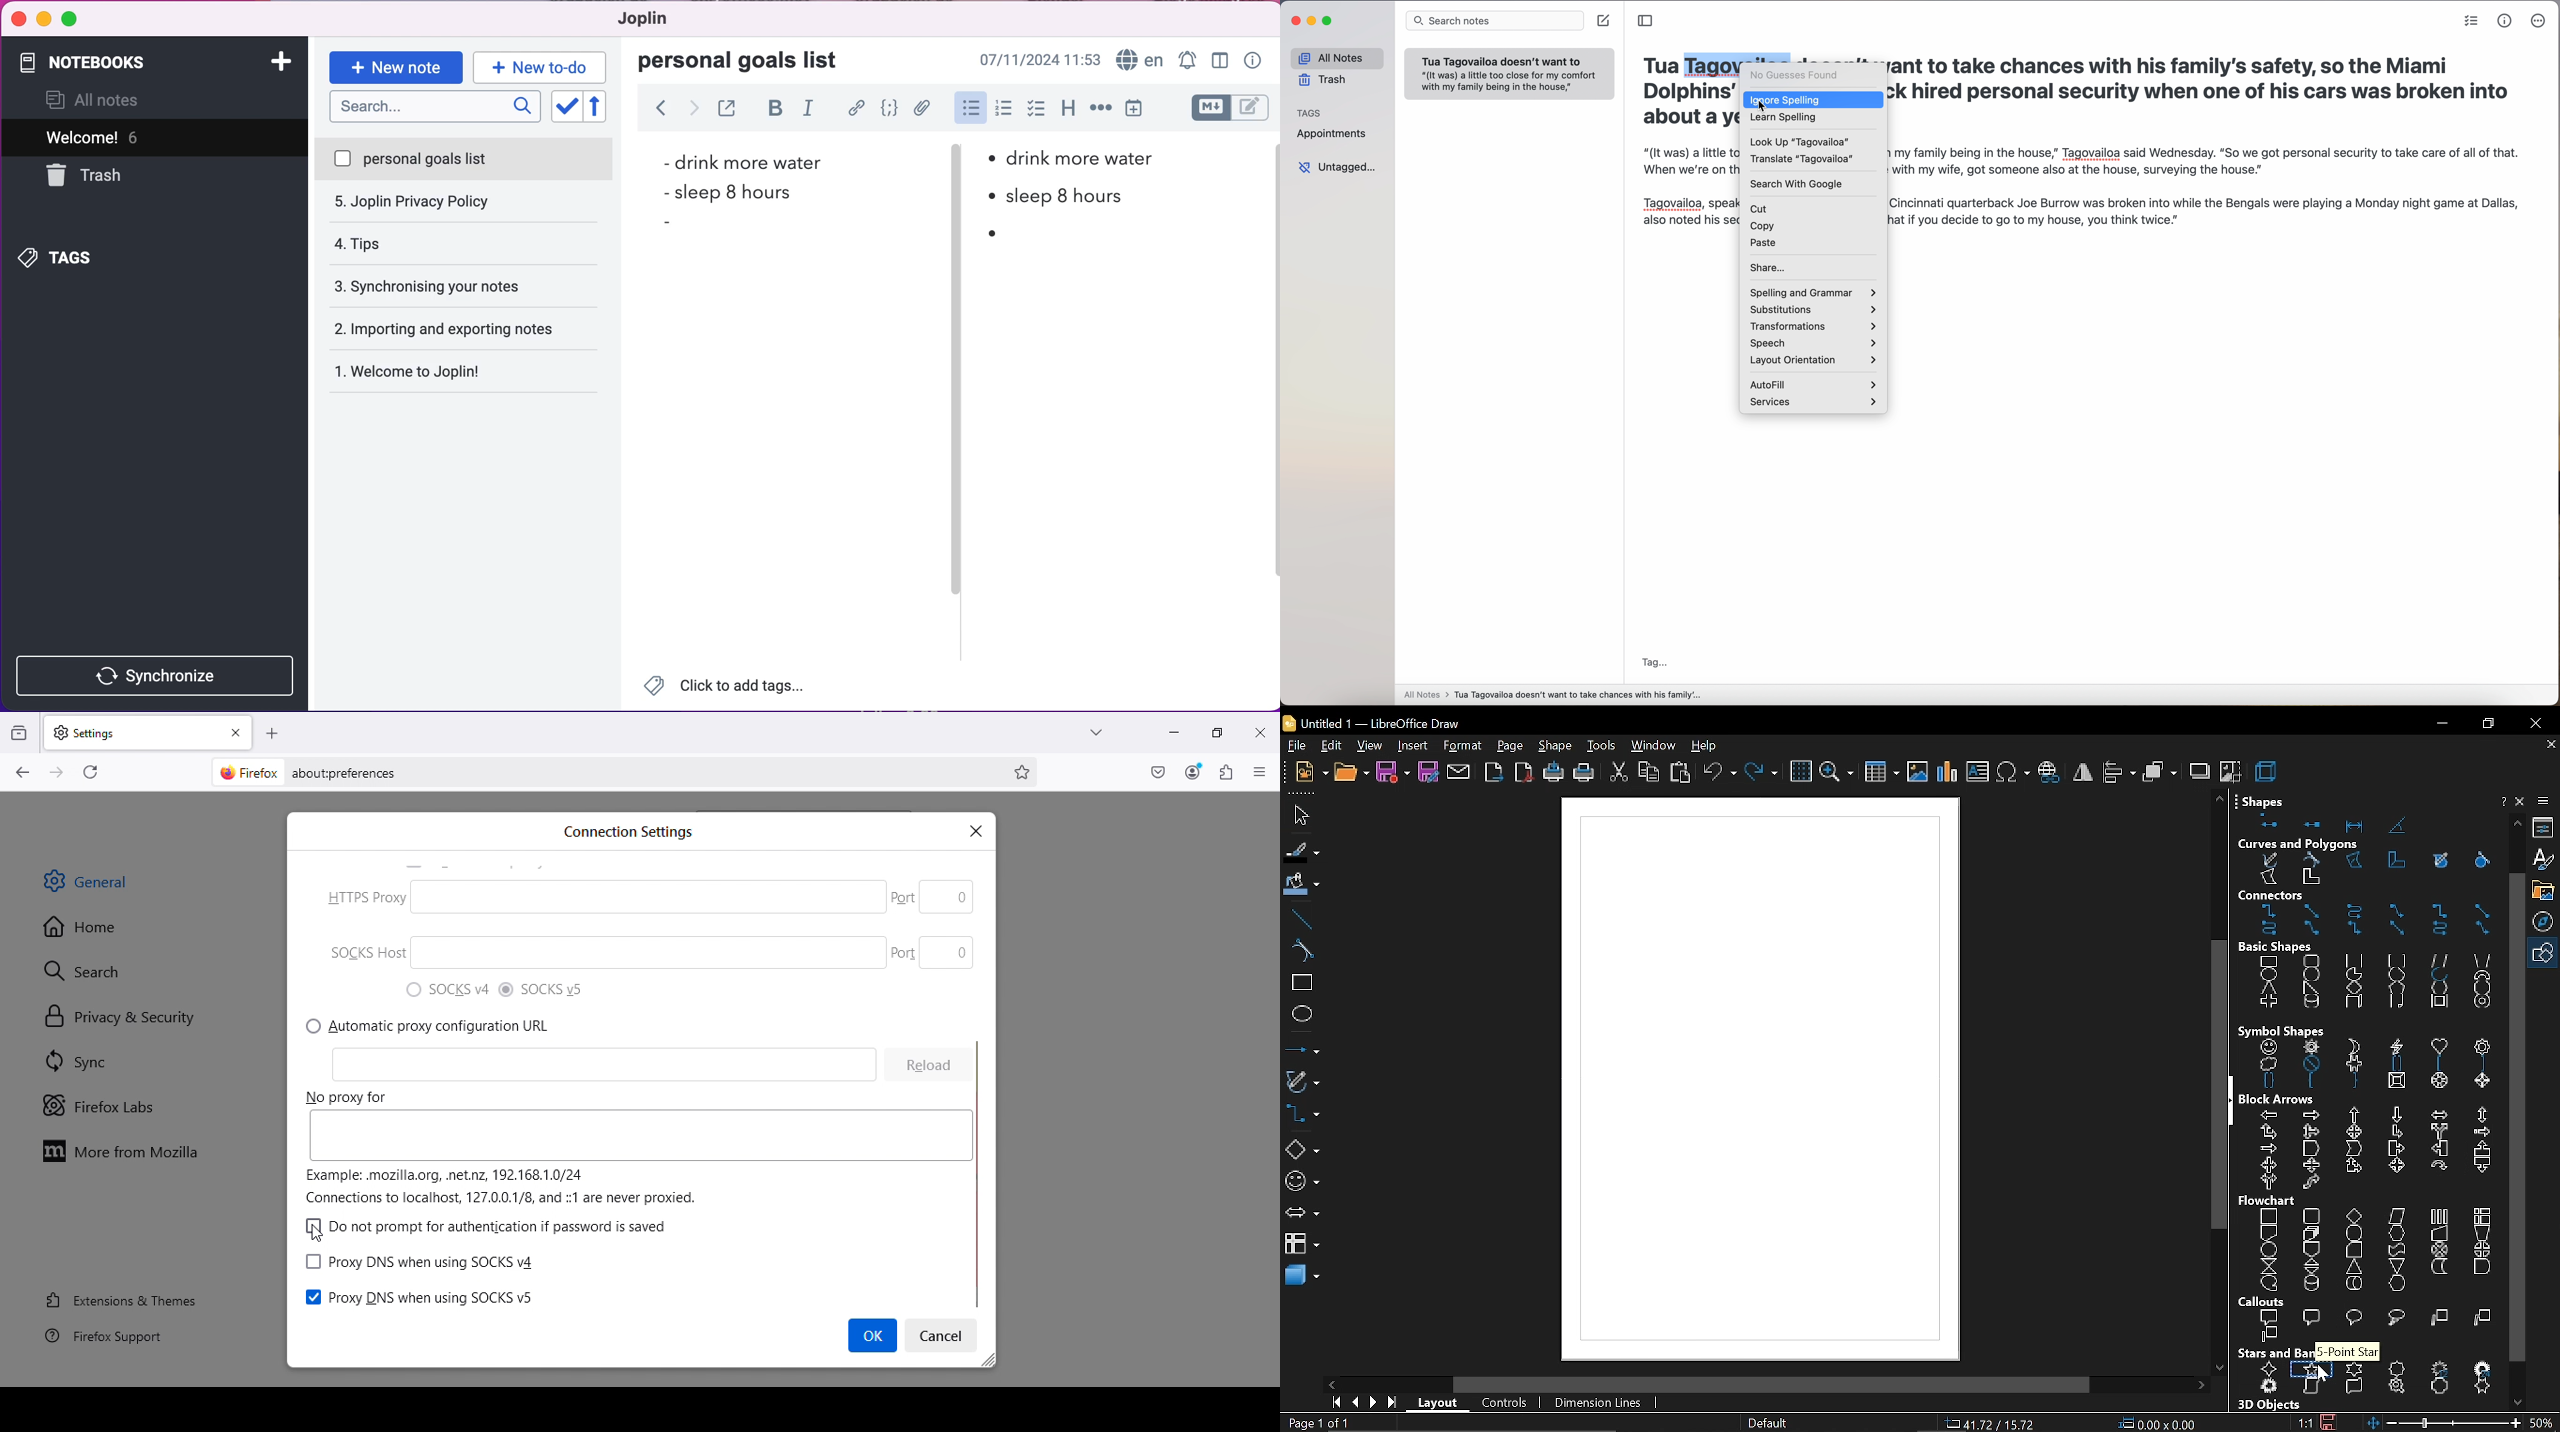 The image size is (2576, 1456). What do you see at coordinates (470, 286) in the screenshot?
I see `importing and exporting notes` at bounding box center [470, 286].